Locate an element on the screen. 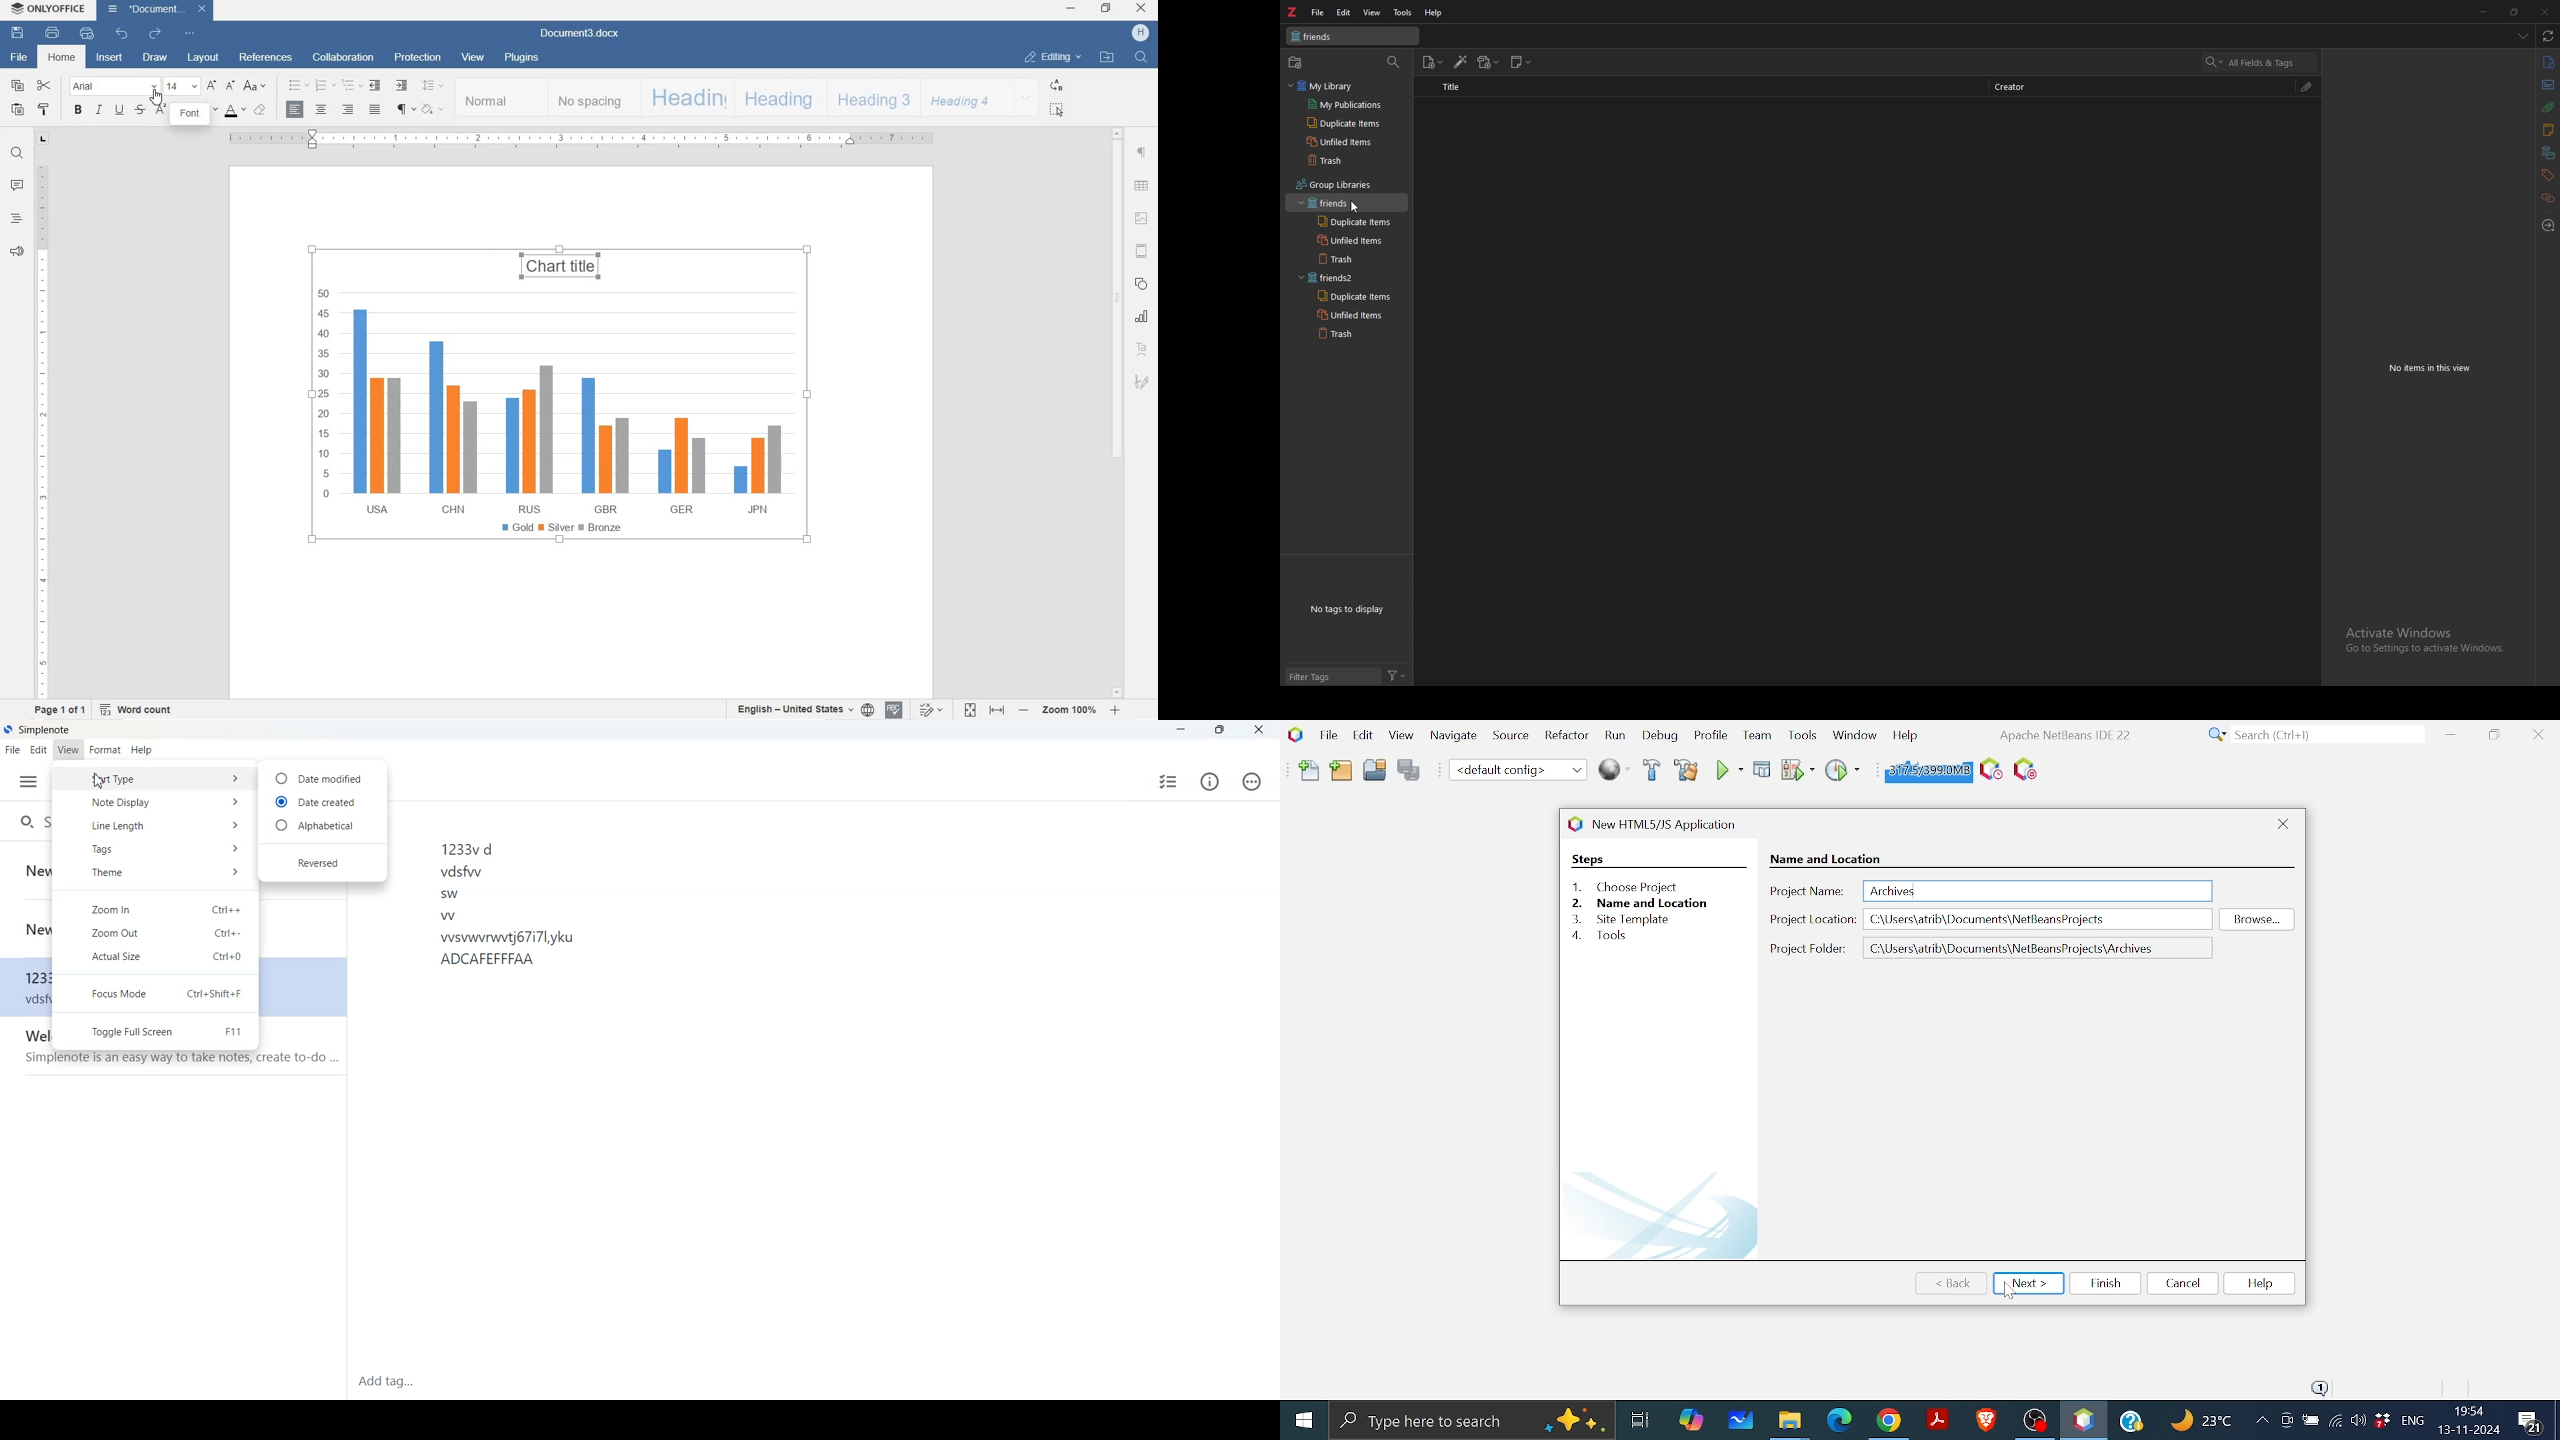 The image size is (2576, 1456). CENTER ALIGN is located at coordinates (321, 110).